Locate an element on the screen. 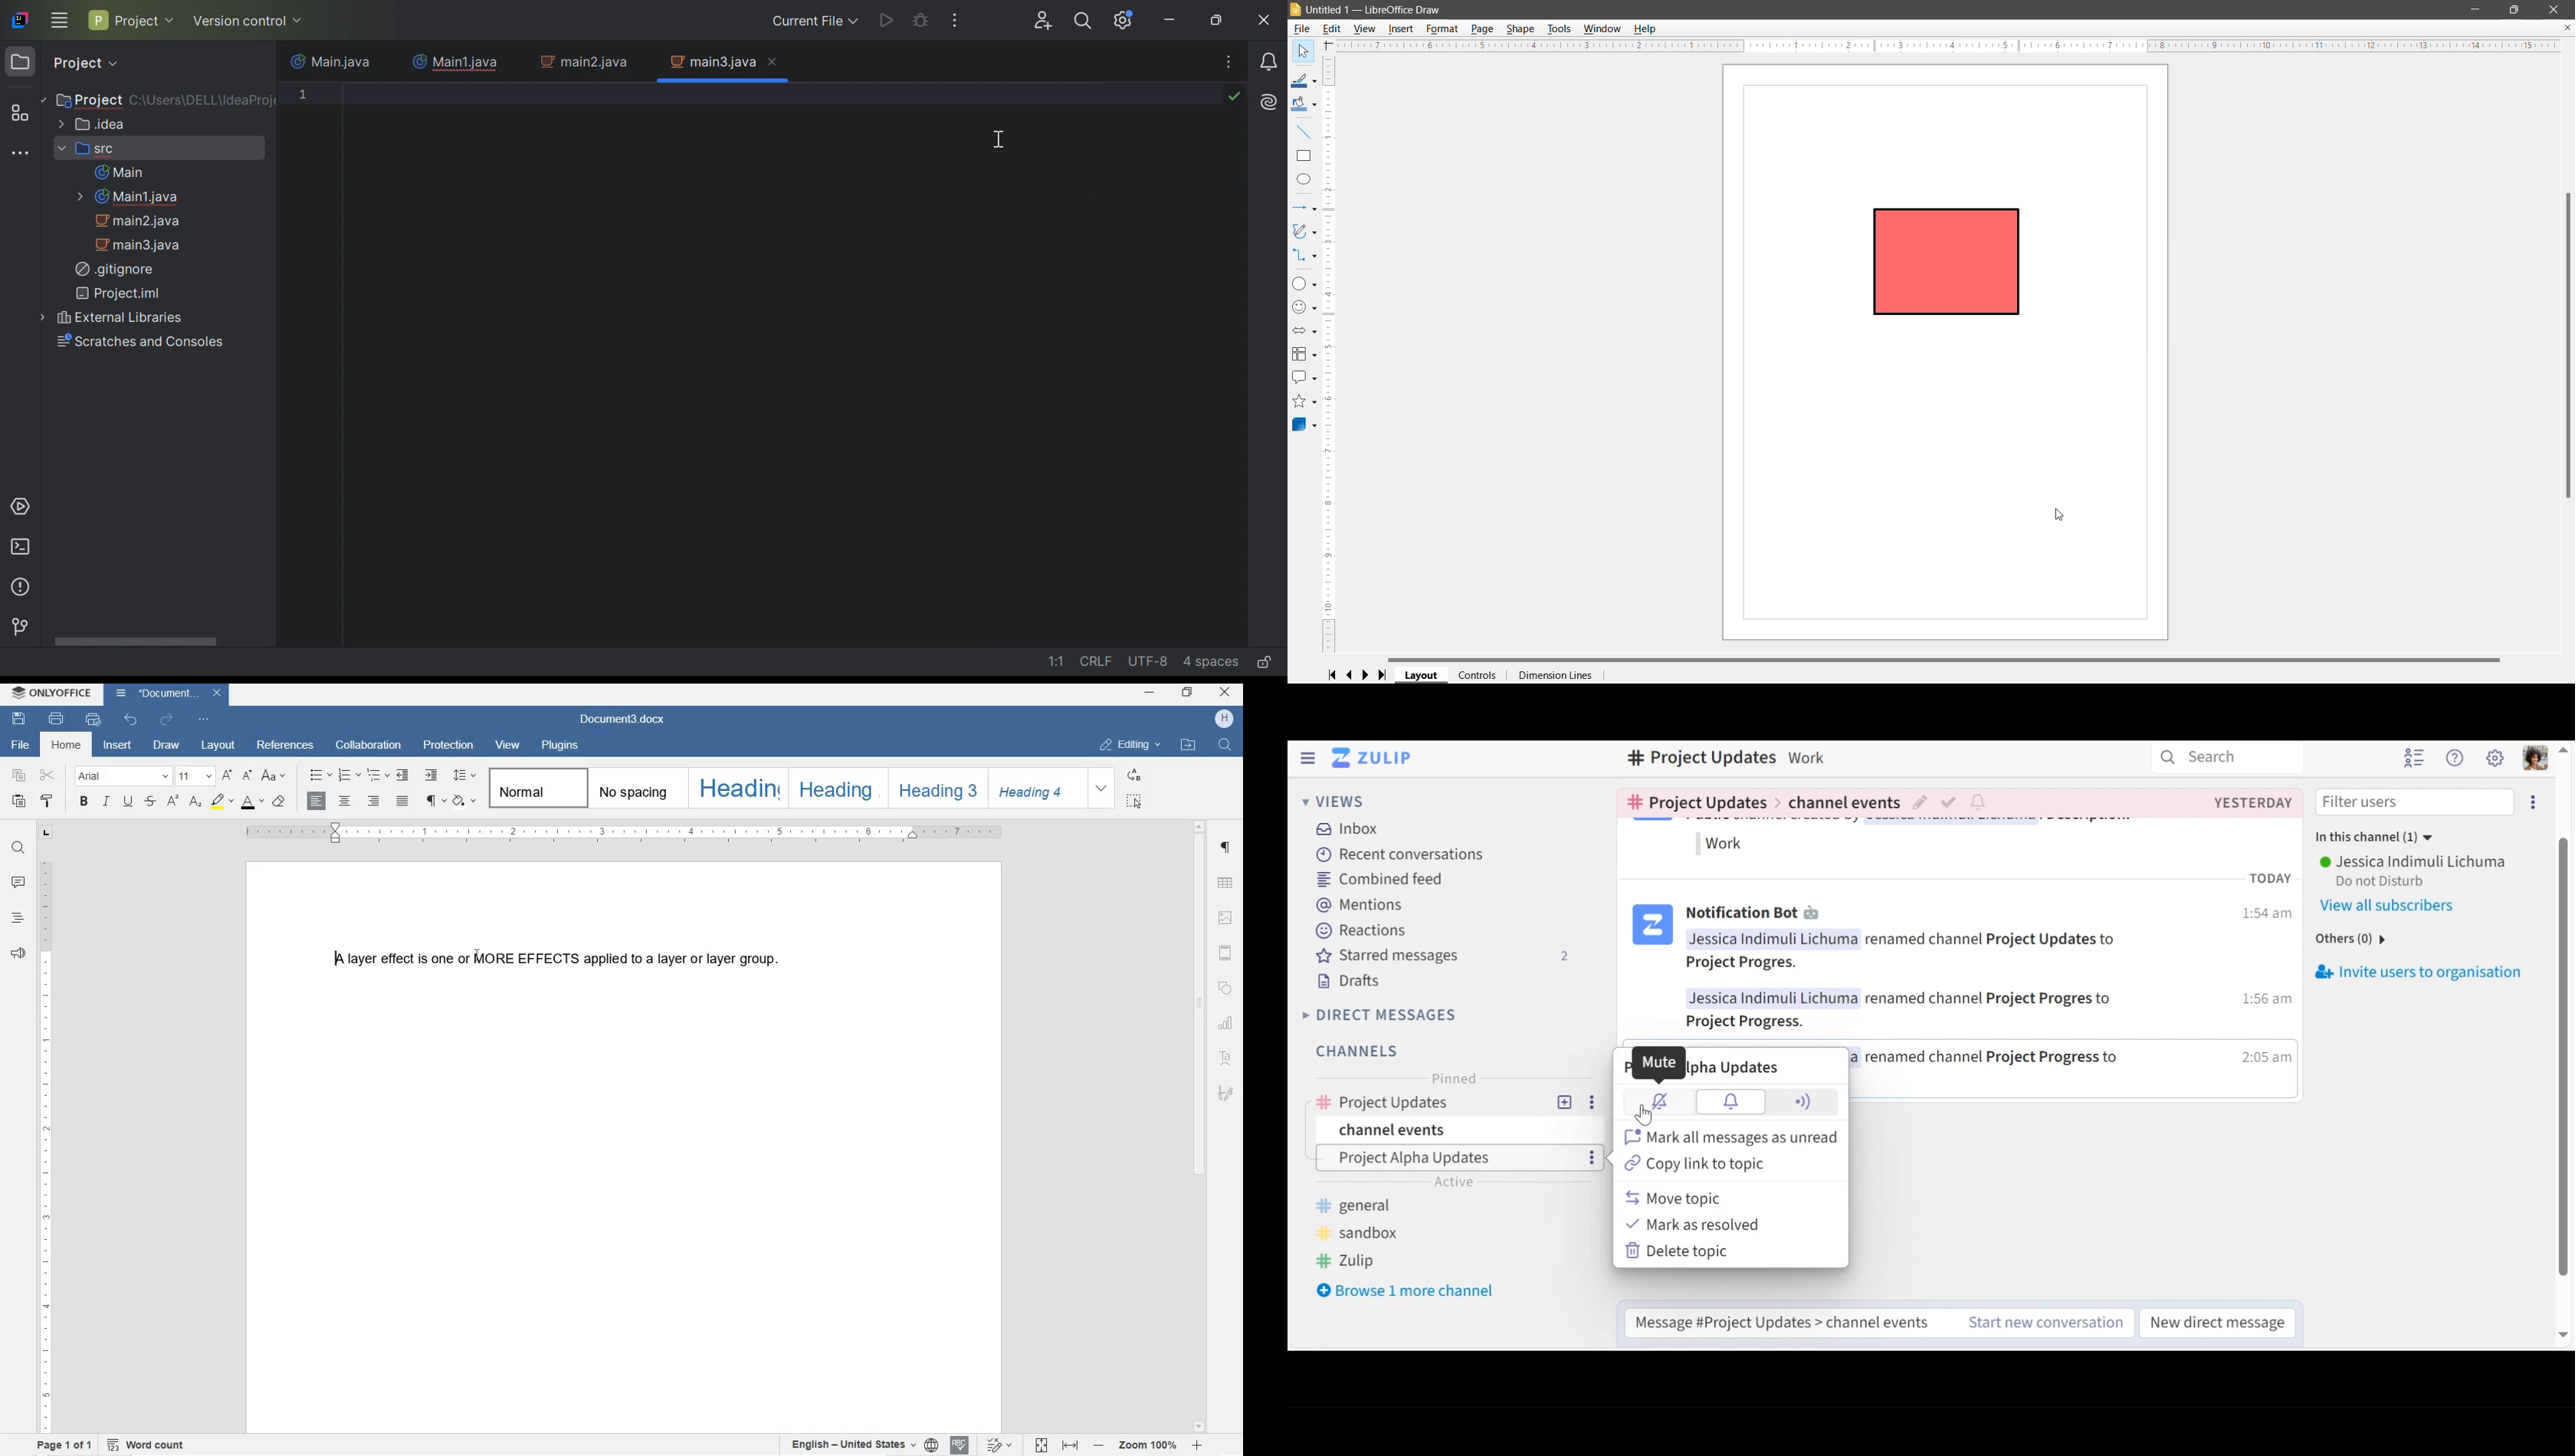  1:56 am is located at coordinates (2264, 1001).